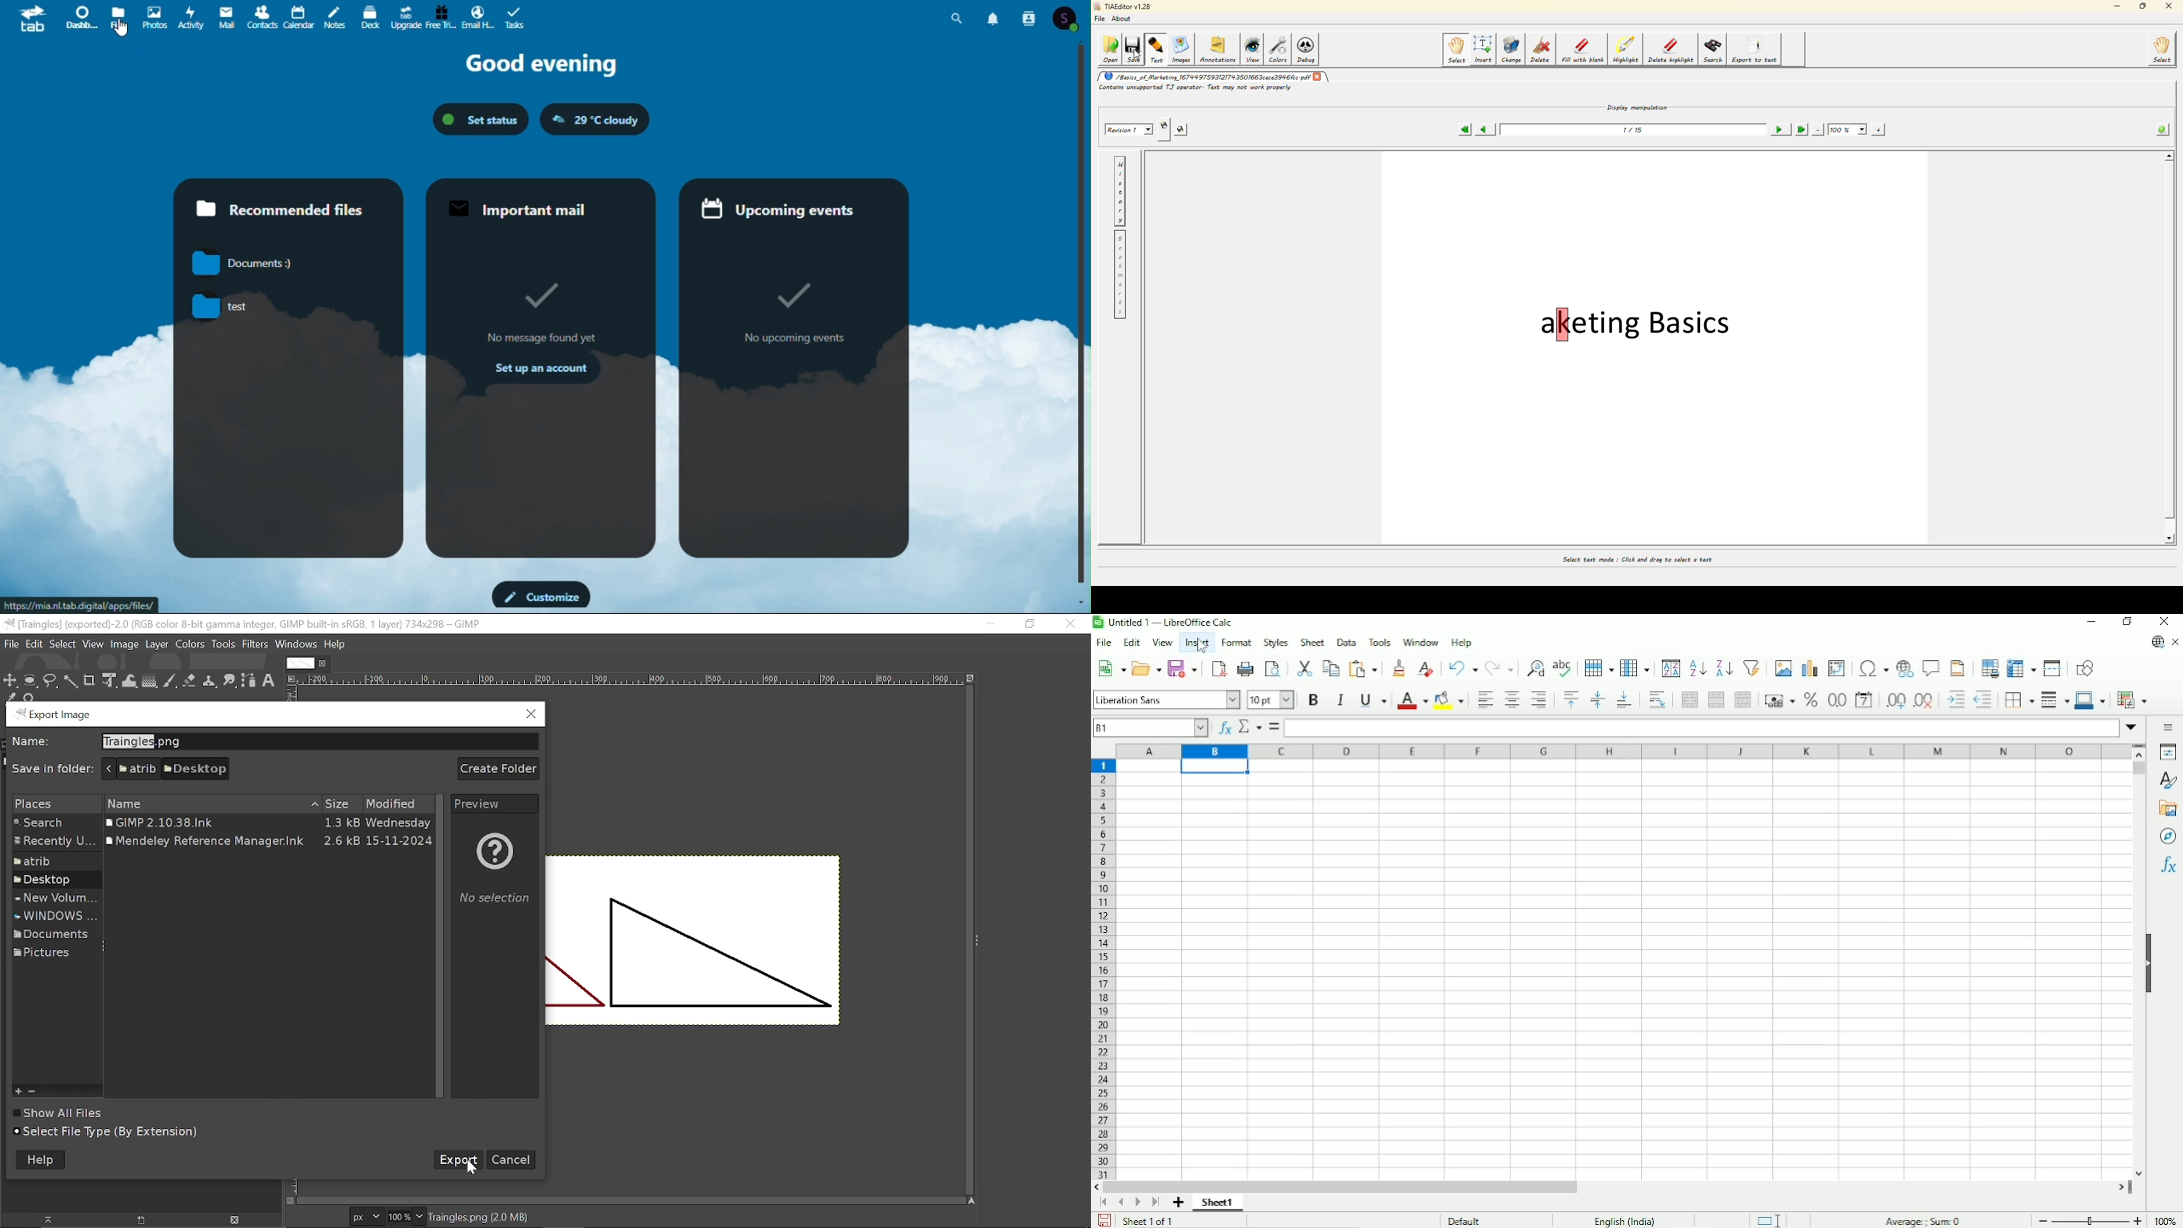  What do you see at coordinates (300, 17) in the screenshot?
I see `calendar` at bounding box center [300, 17].